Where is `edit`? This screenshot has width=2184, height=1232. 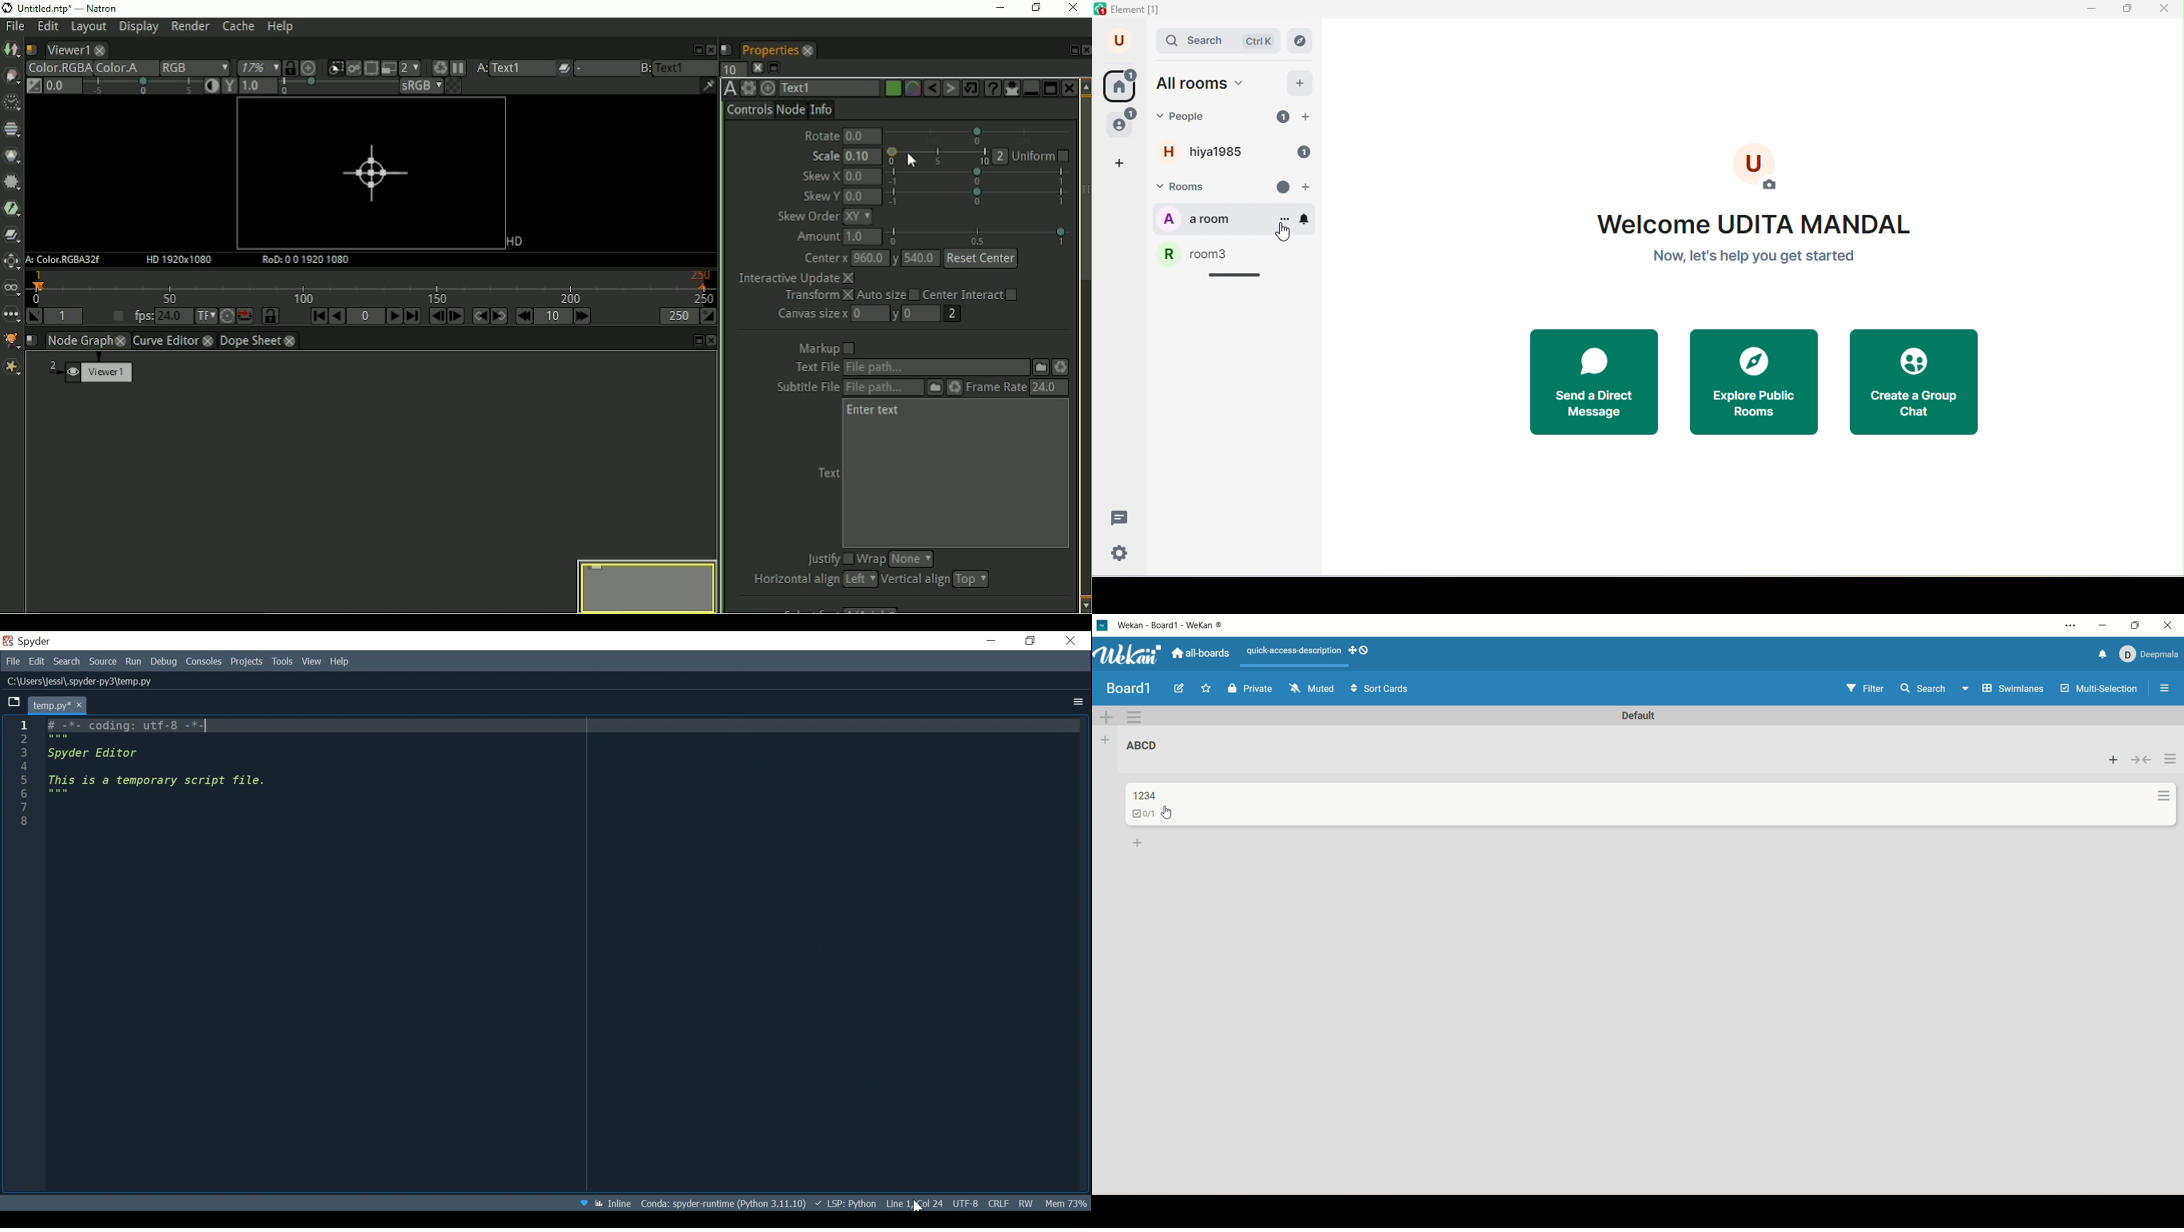
edit is located at coordinates (1182, 689).